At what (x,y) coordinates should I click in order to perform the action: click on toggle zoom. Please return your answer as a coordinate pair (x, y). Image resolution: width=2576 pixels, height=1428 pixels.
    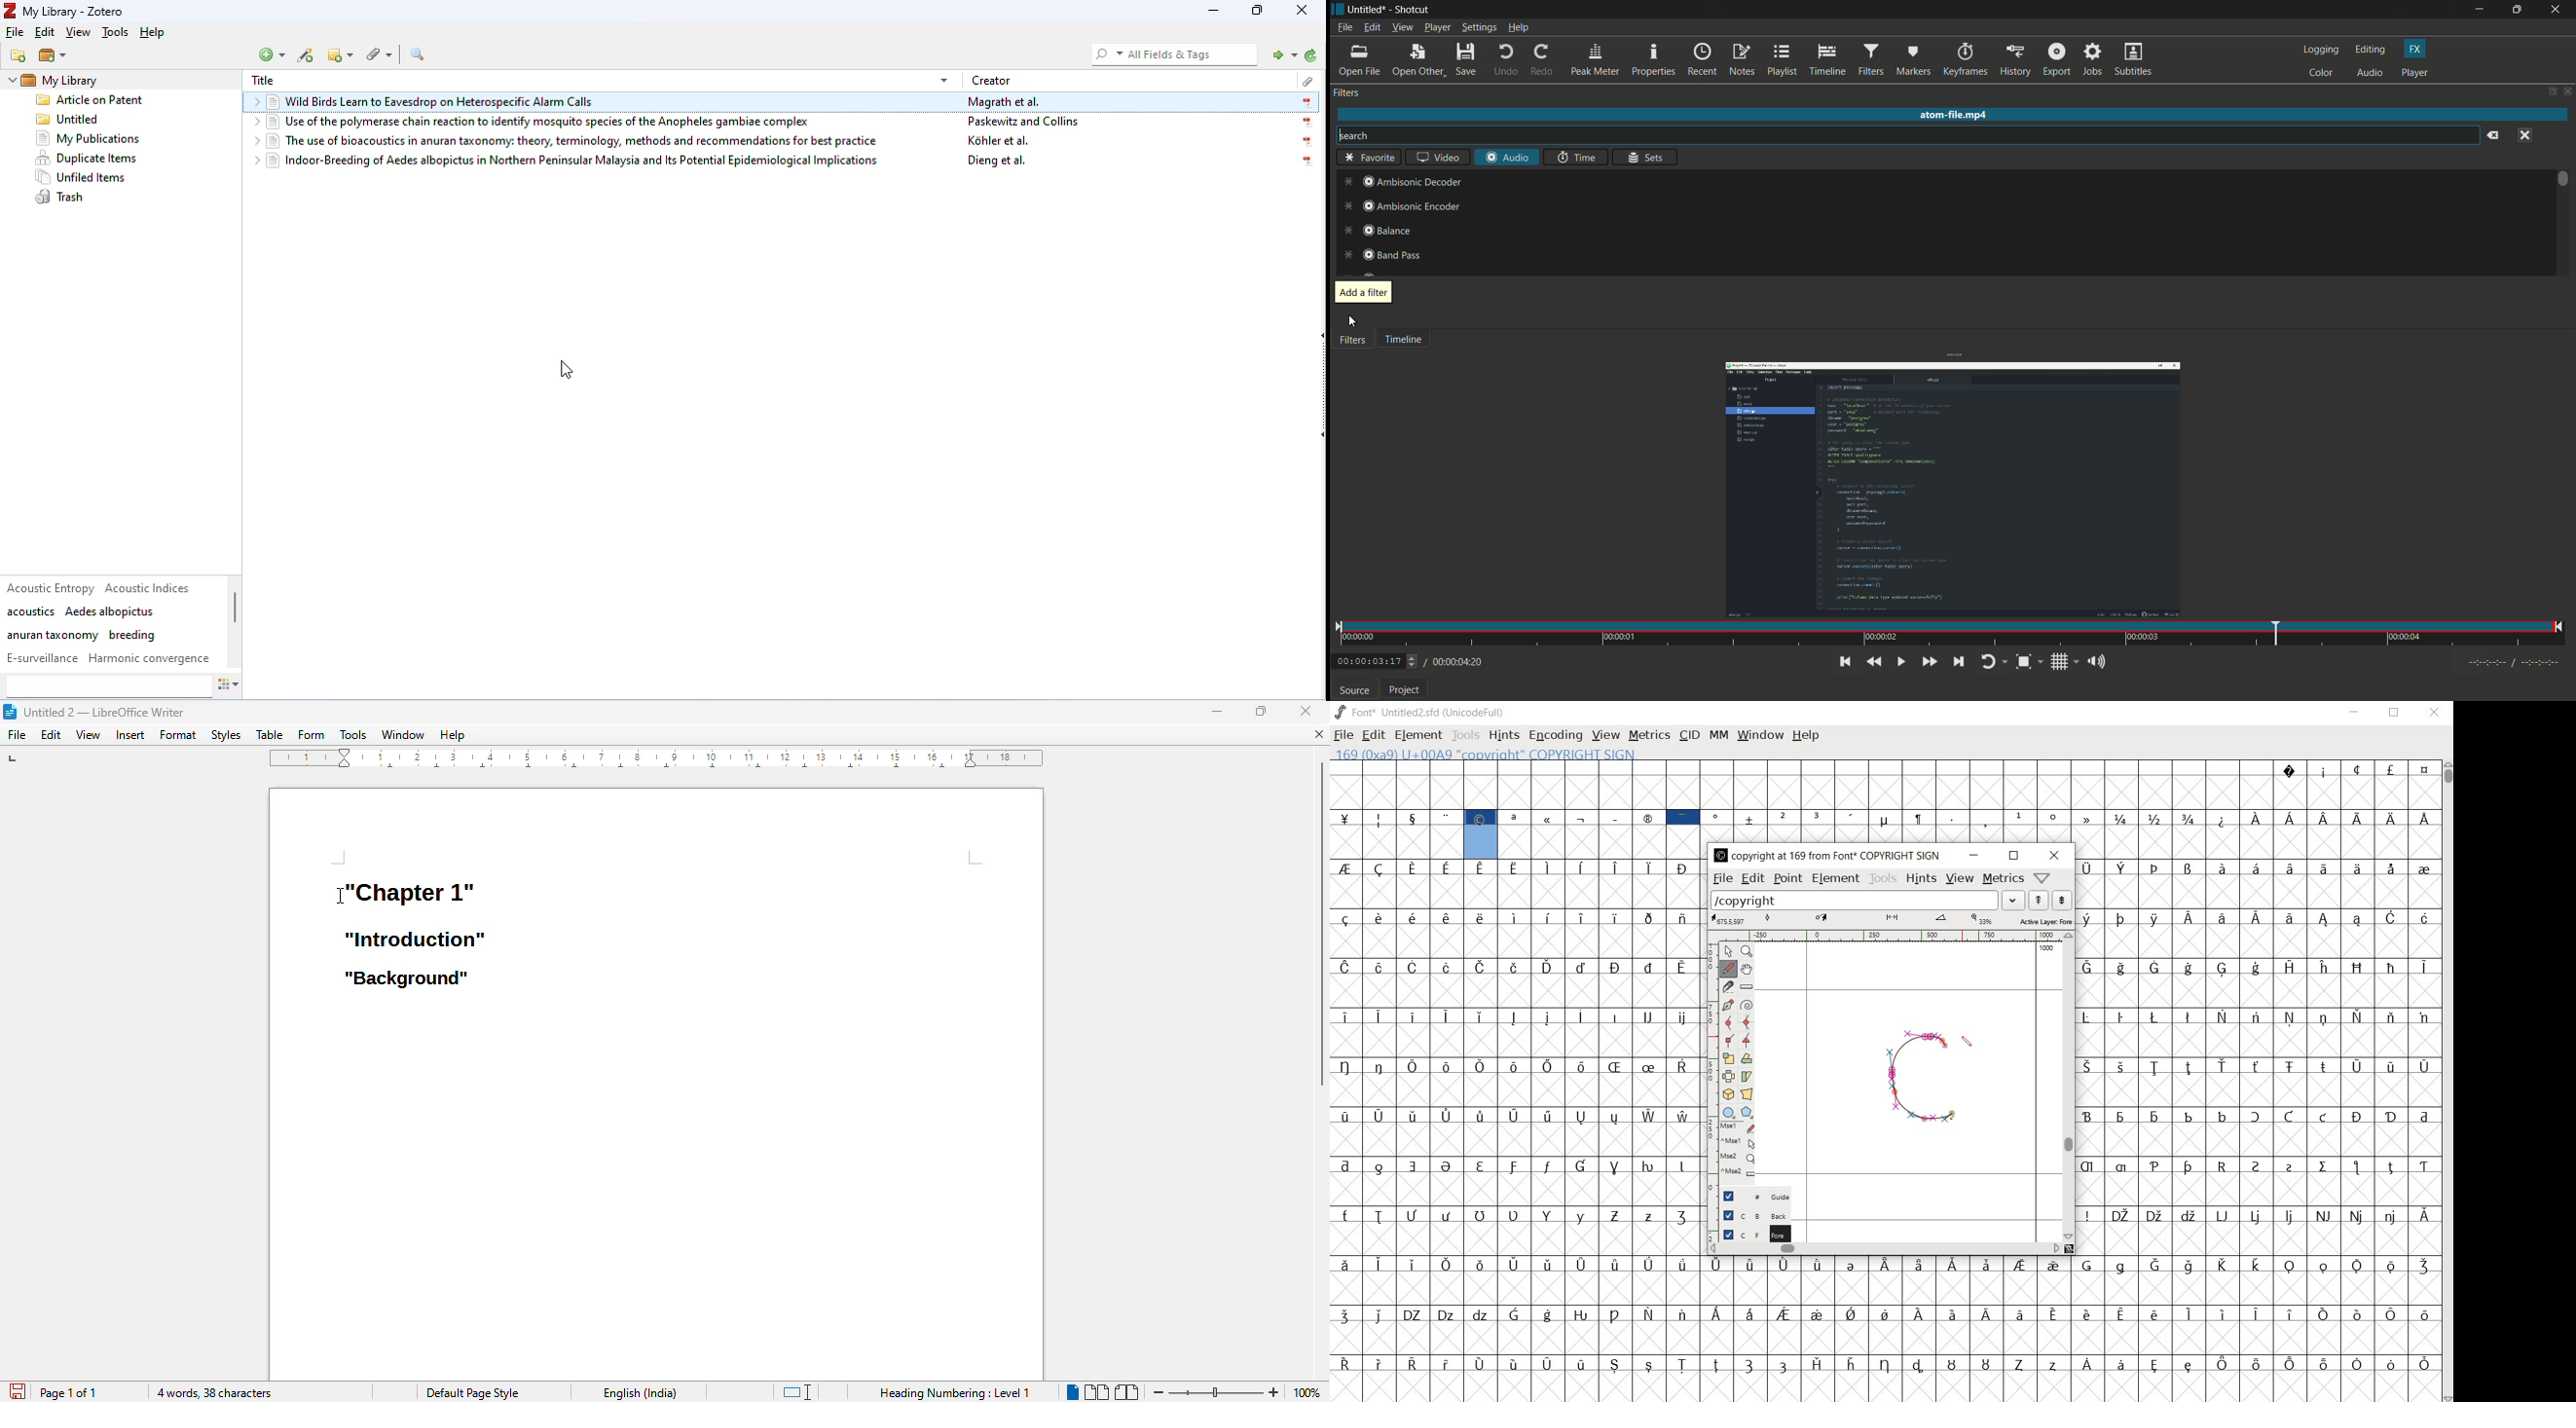
    Looking at the image, I should click on (2030, 662).